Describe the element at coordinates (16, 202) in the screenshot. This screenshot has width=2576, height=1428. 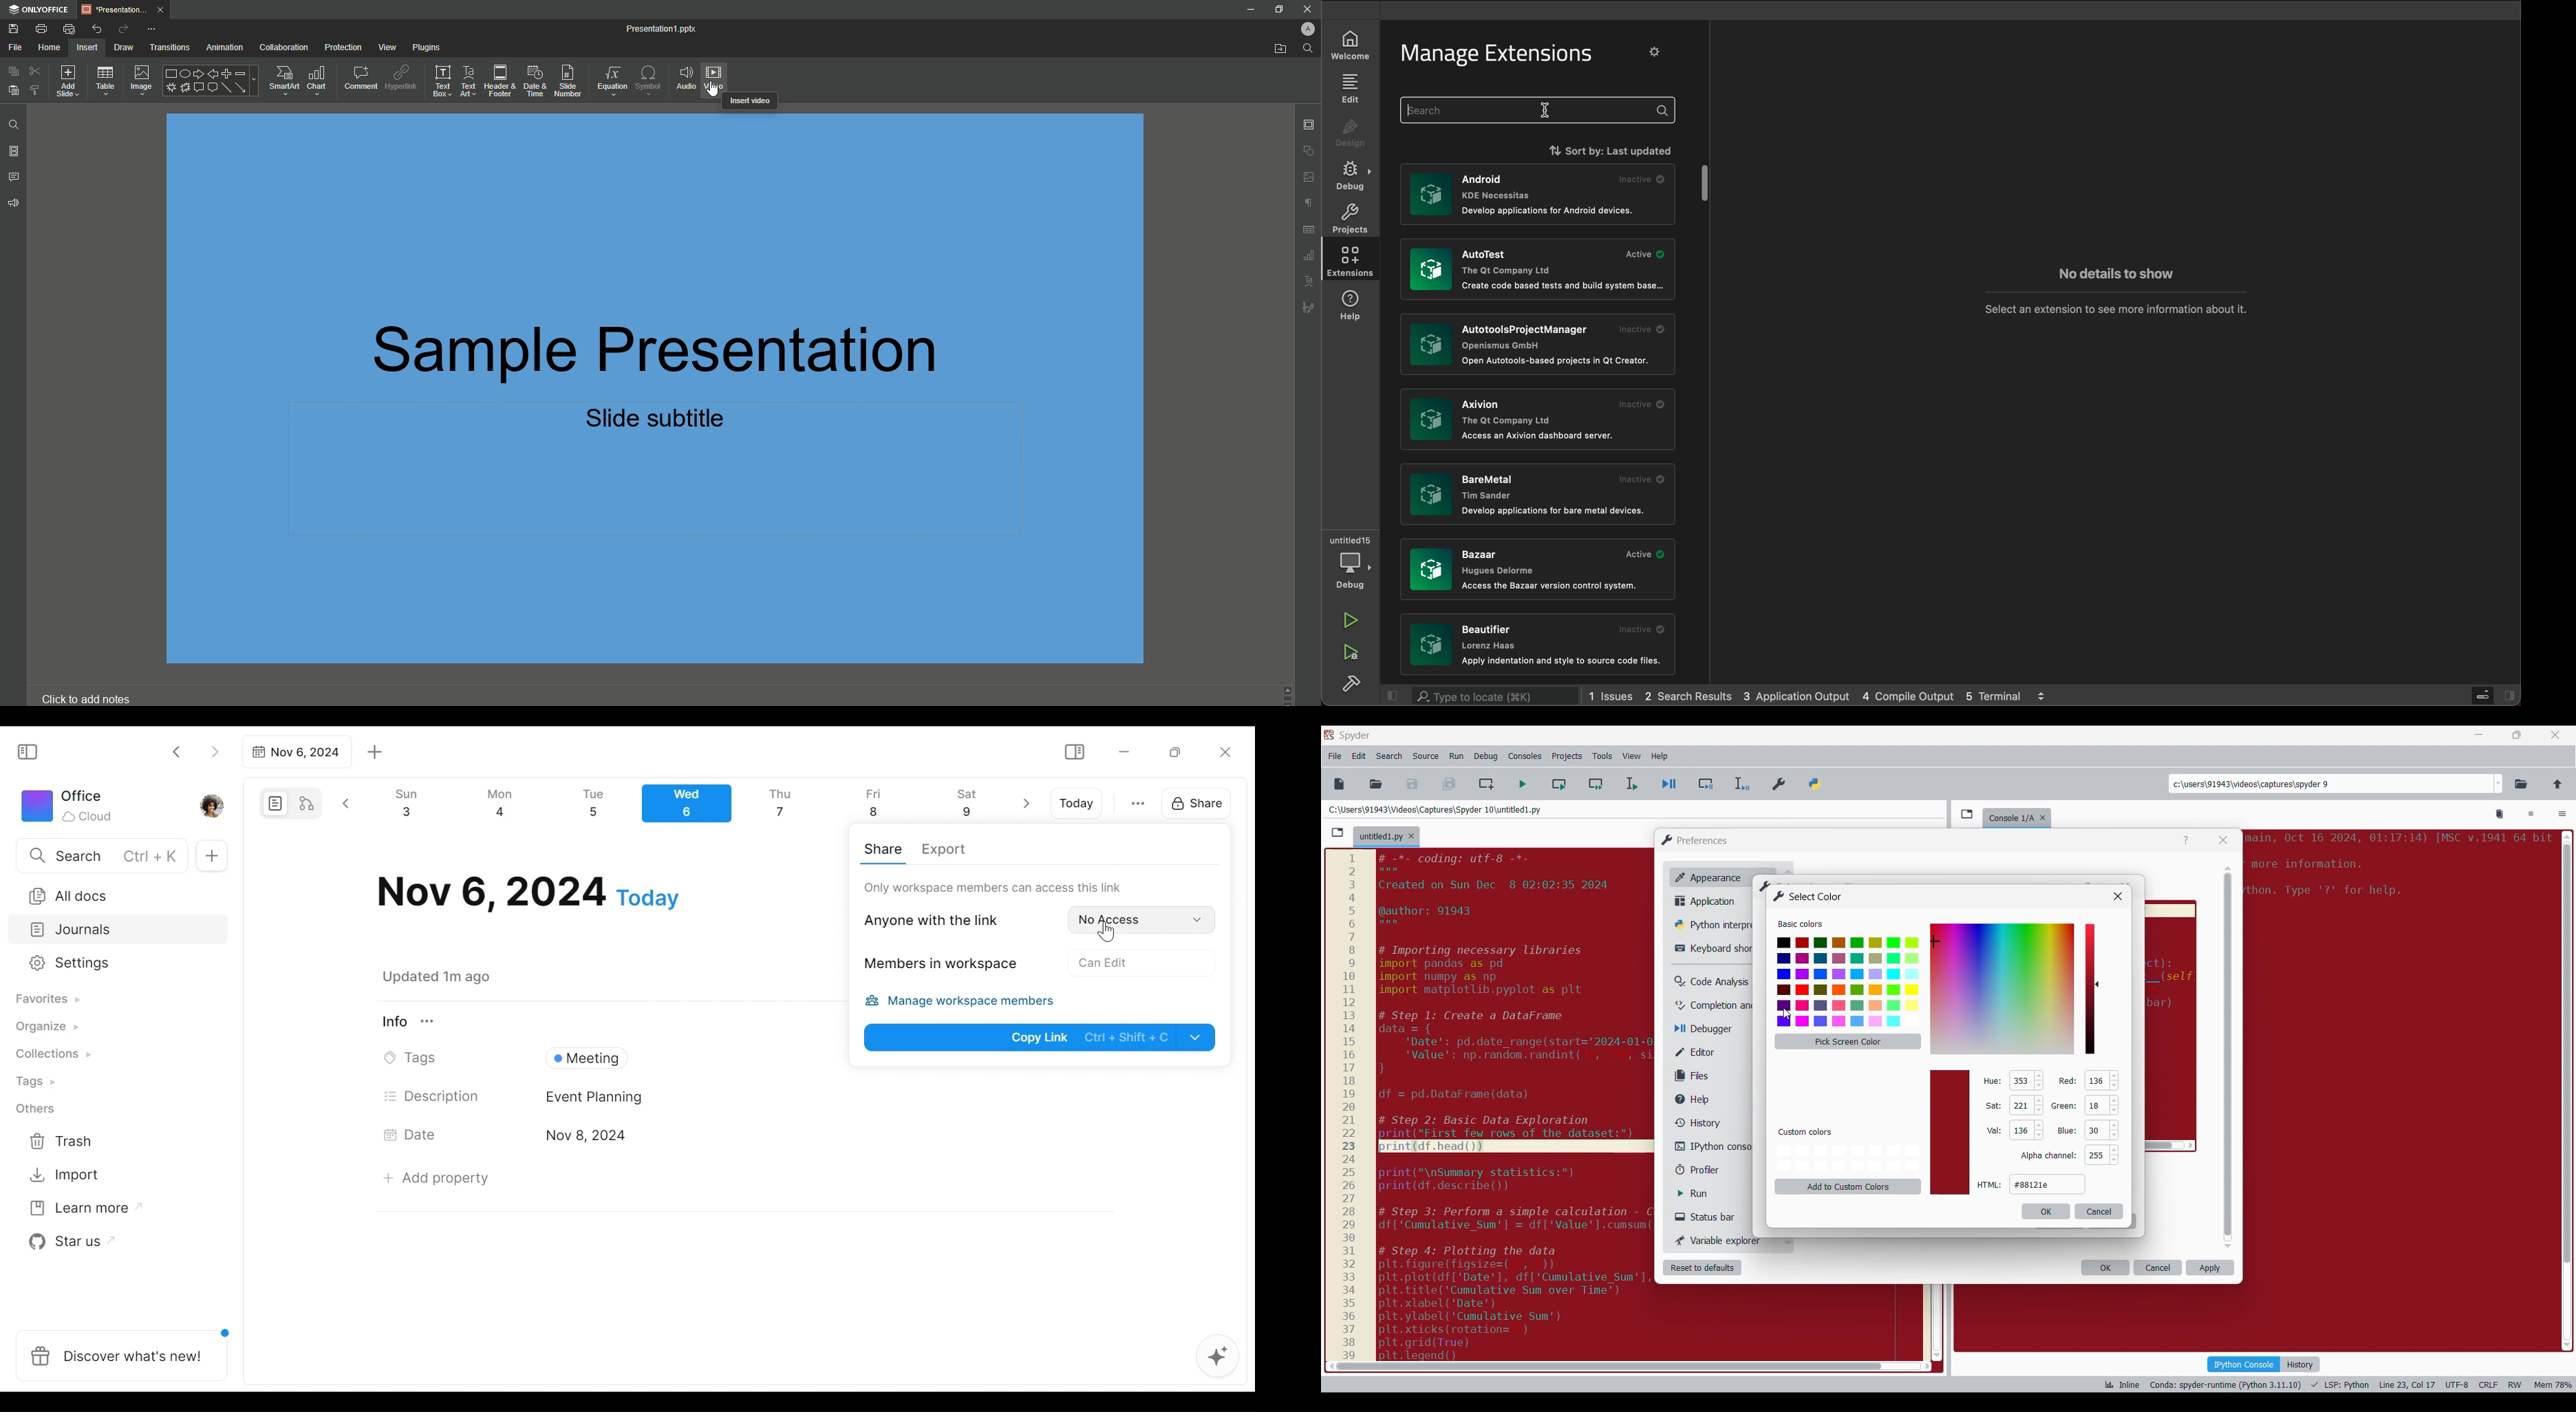
I see `Feedback` at that location.